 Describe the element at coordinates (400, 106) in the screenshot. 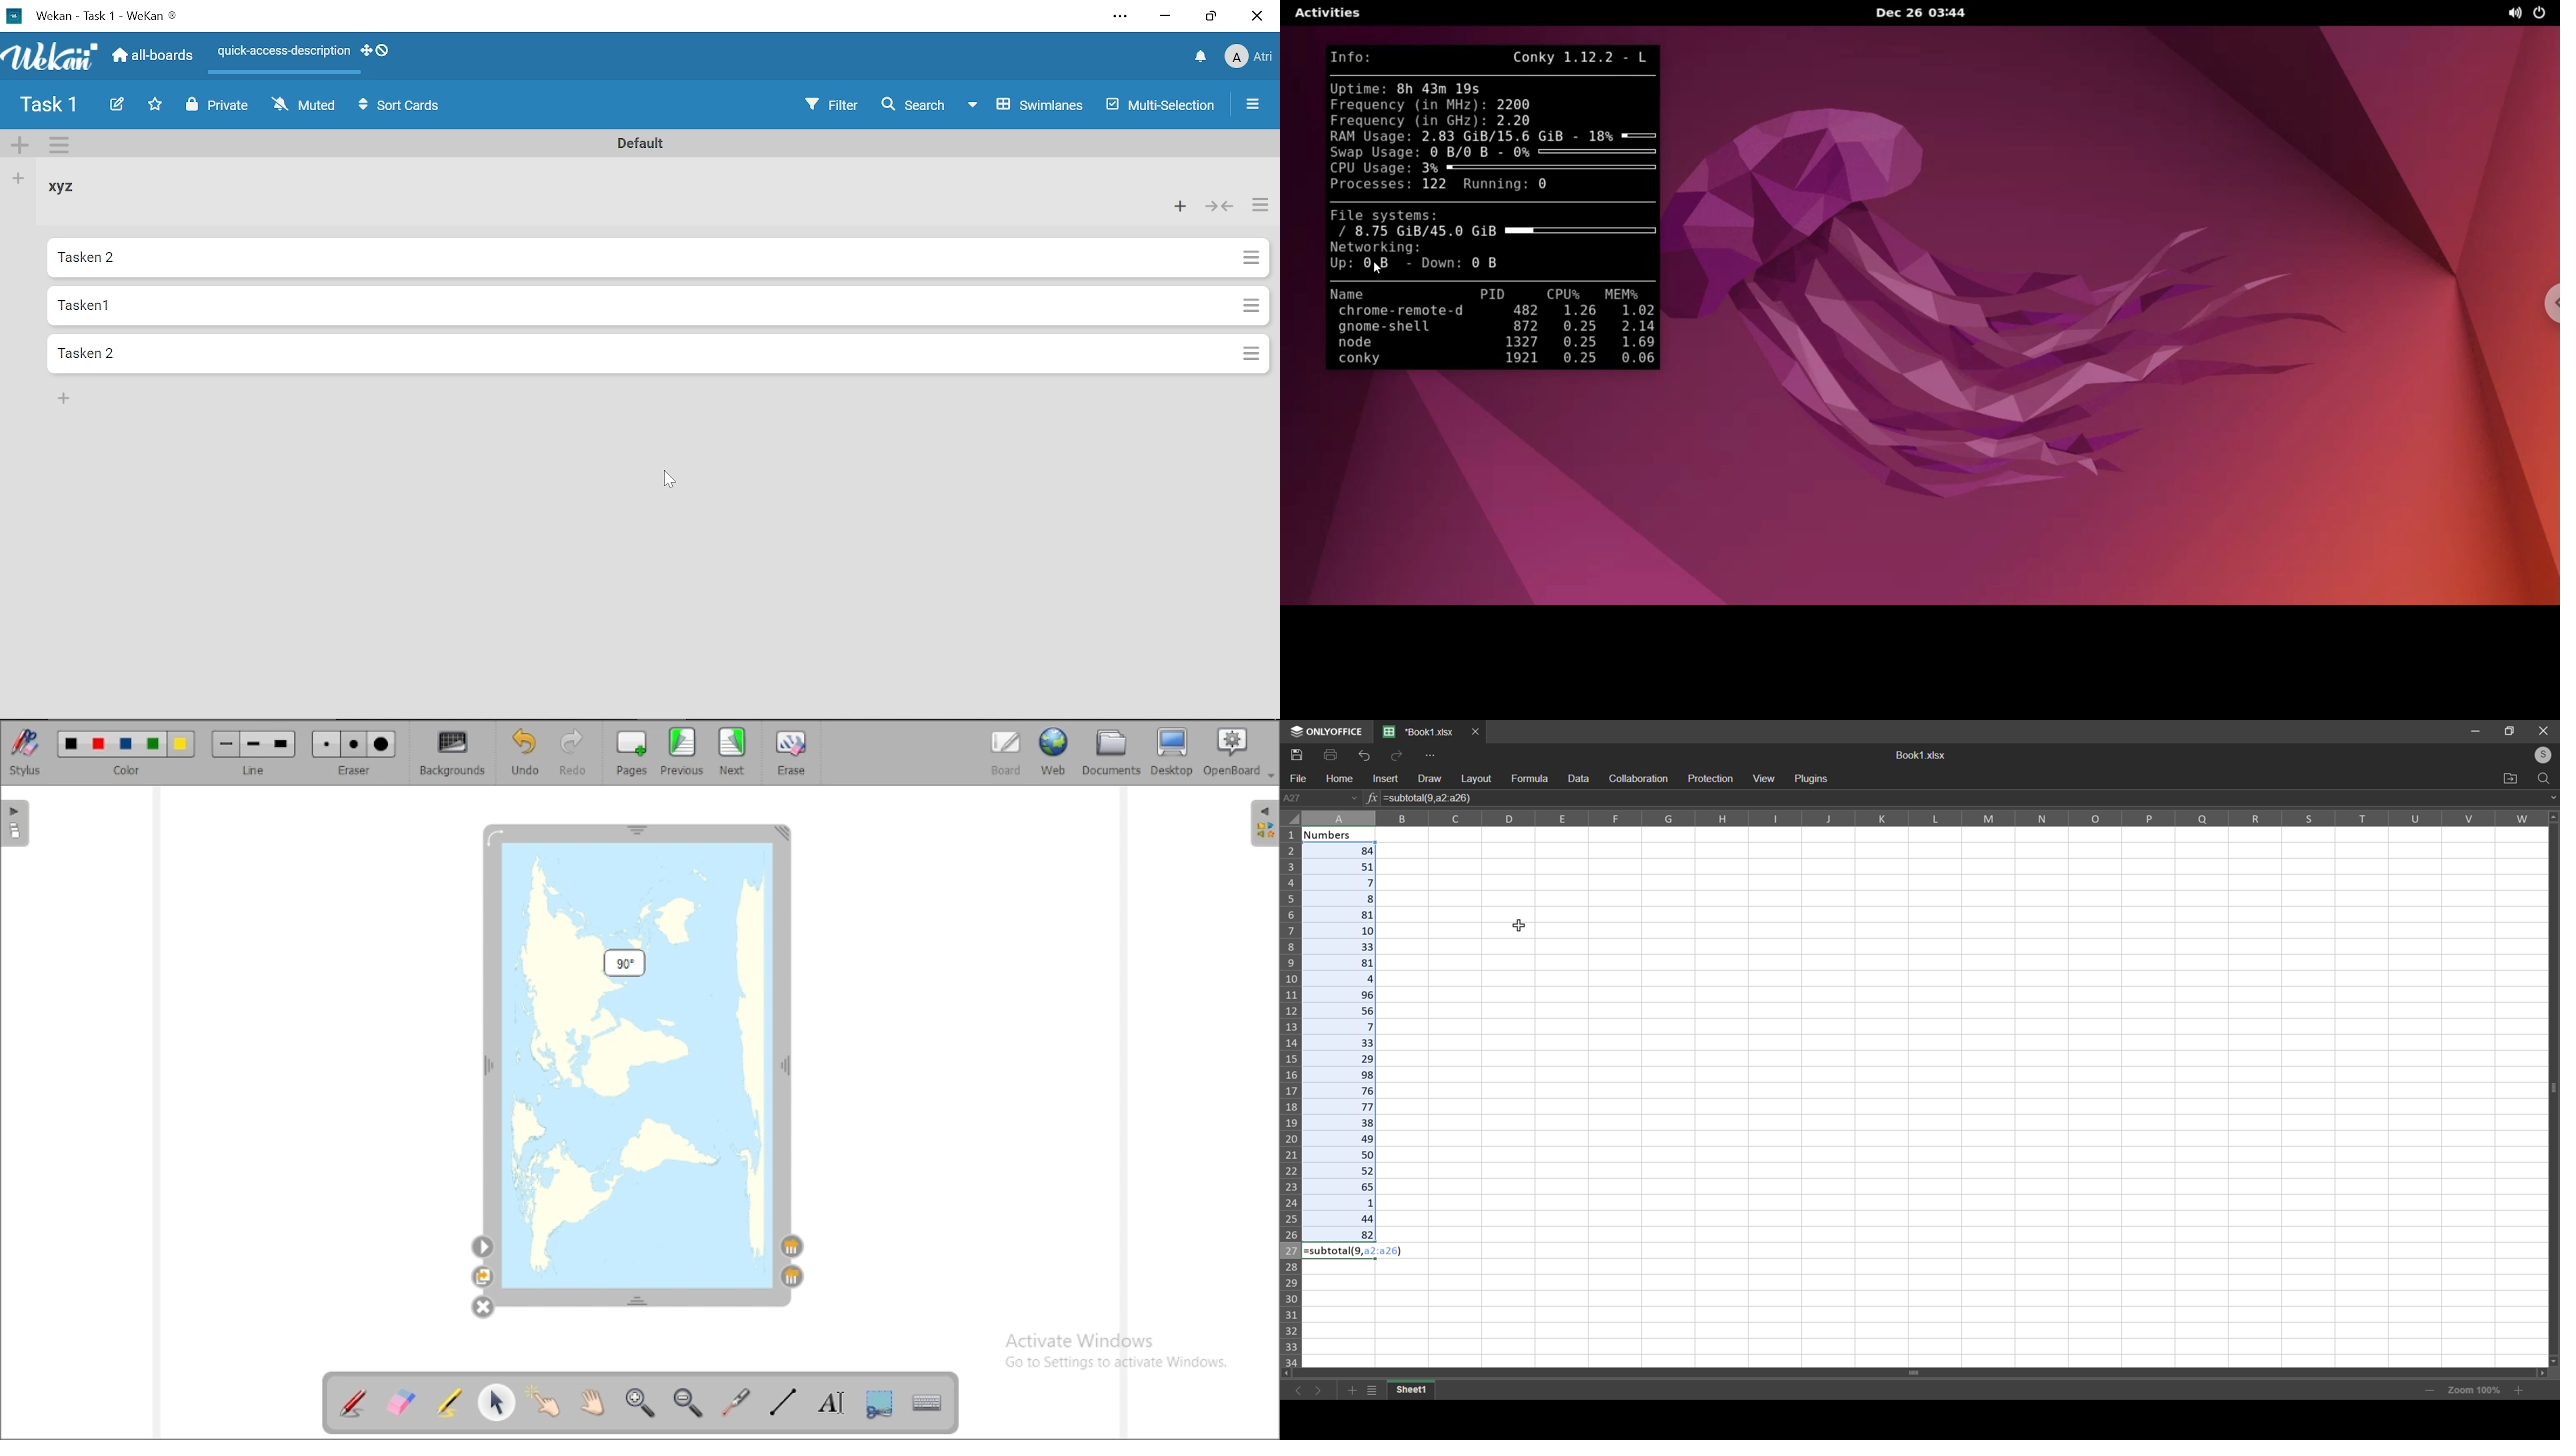

I see `Sort cards` at that location.